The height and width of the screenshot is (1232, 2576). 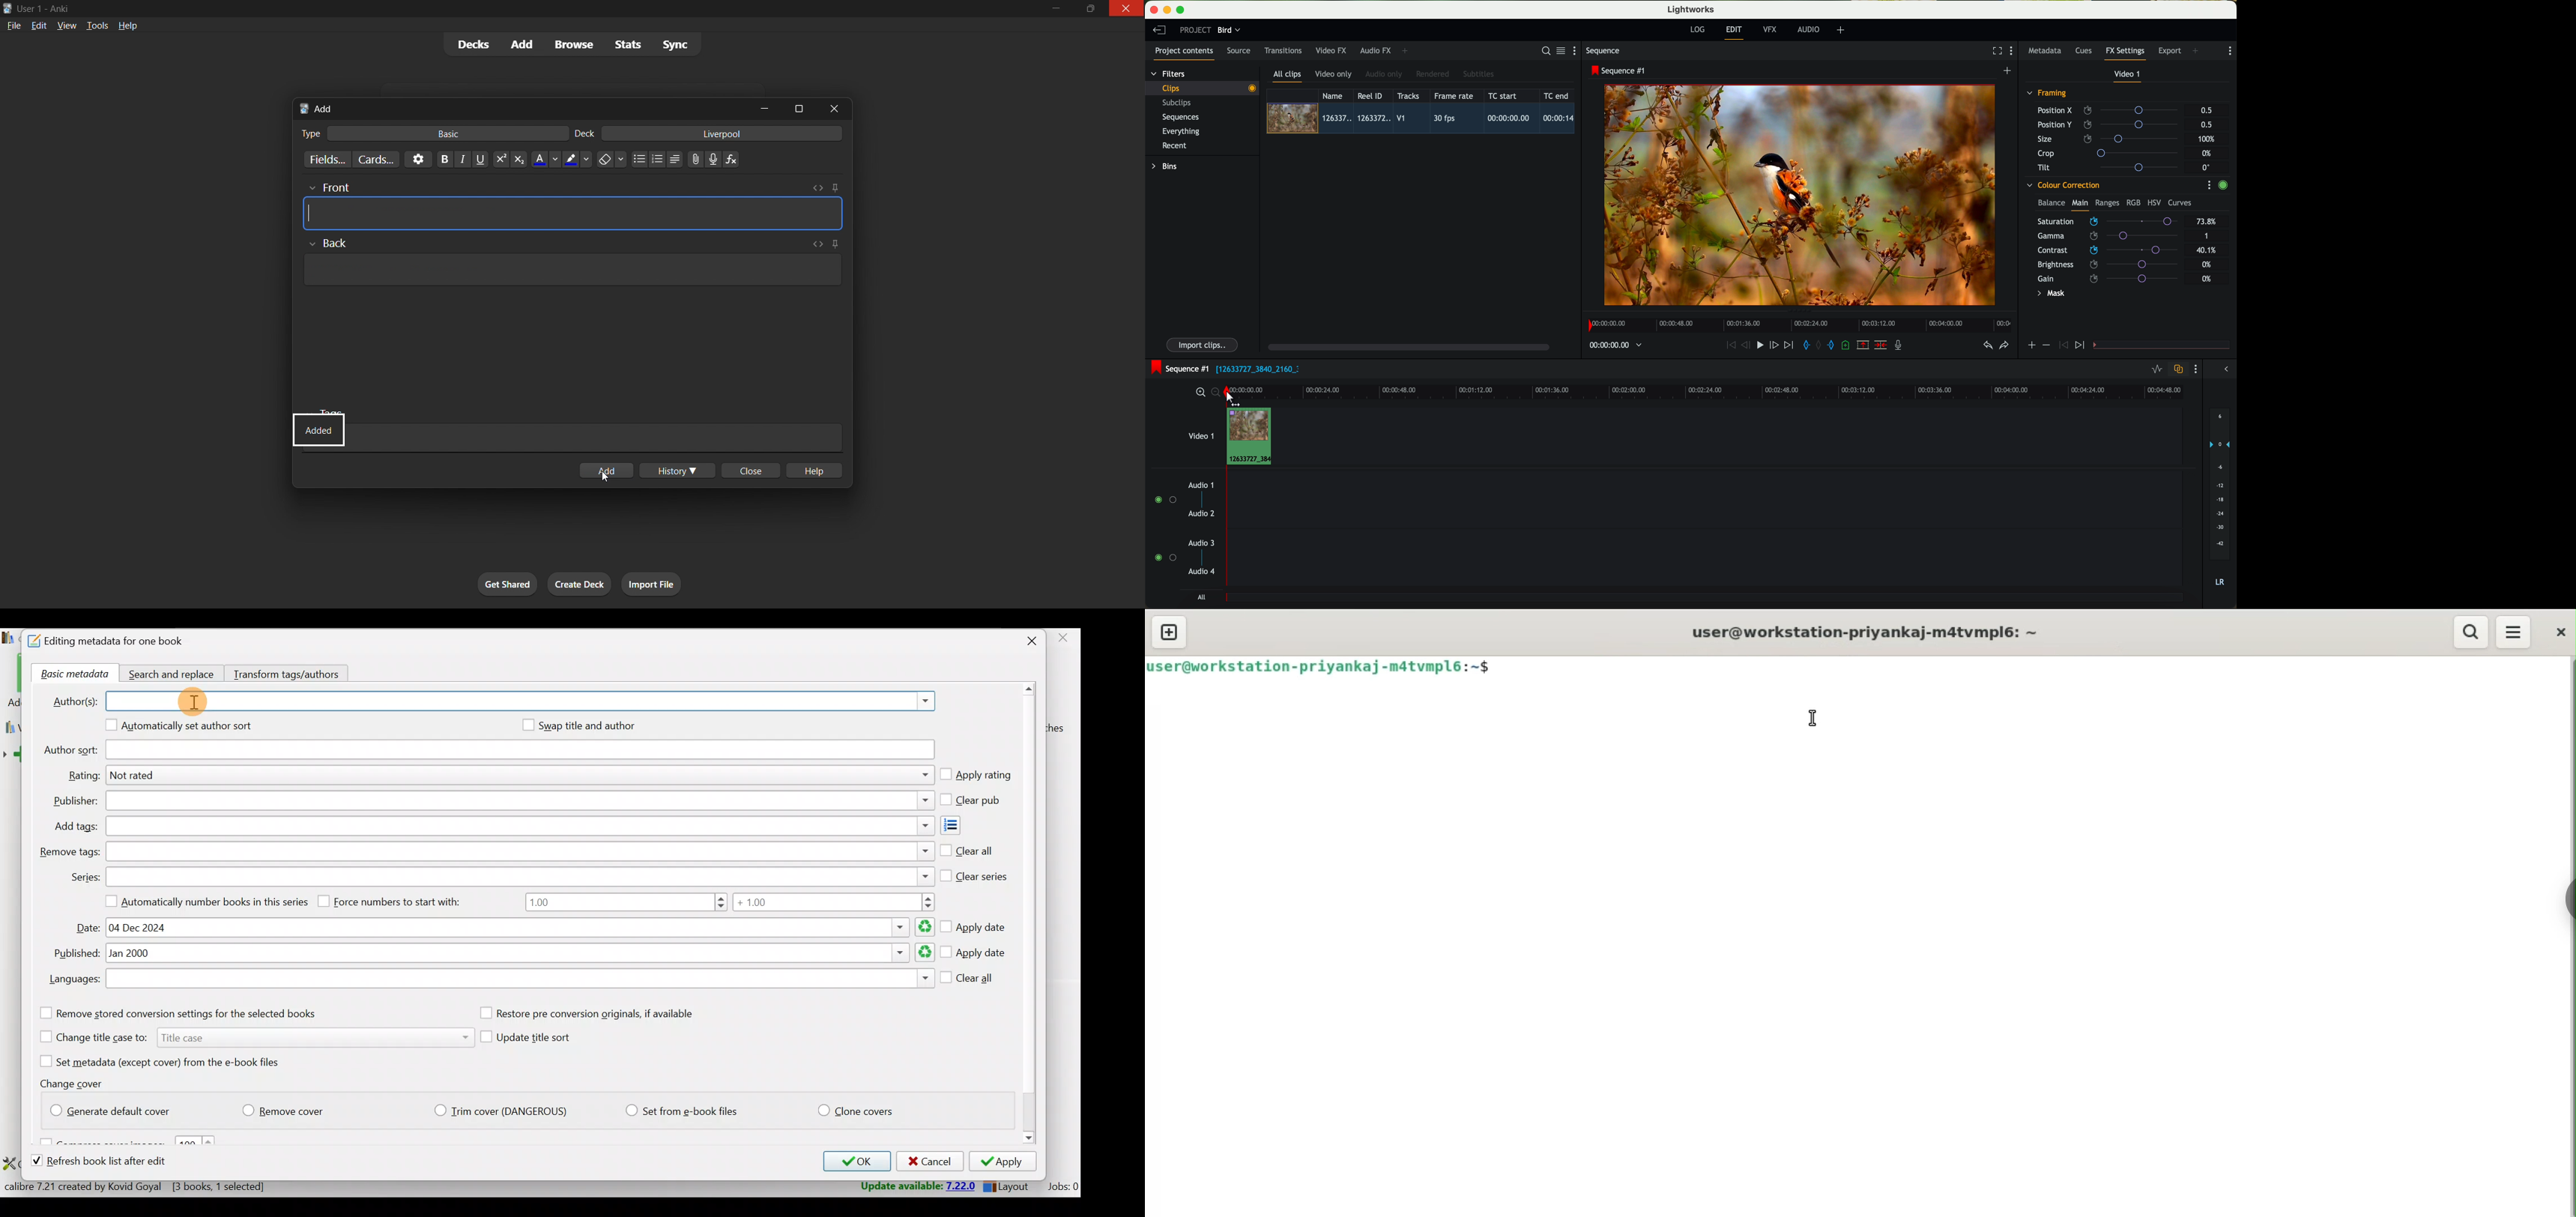 What do you see at coordinates (1454, 96) in the screenshot?
I see `frame rate` at bounding box center [1454, 96].